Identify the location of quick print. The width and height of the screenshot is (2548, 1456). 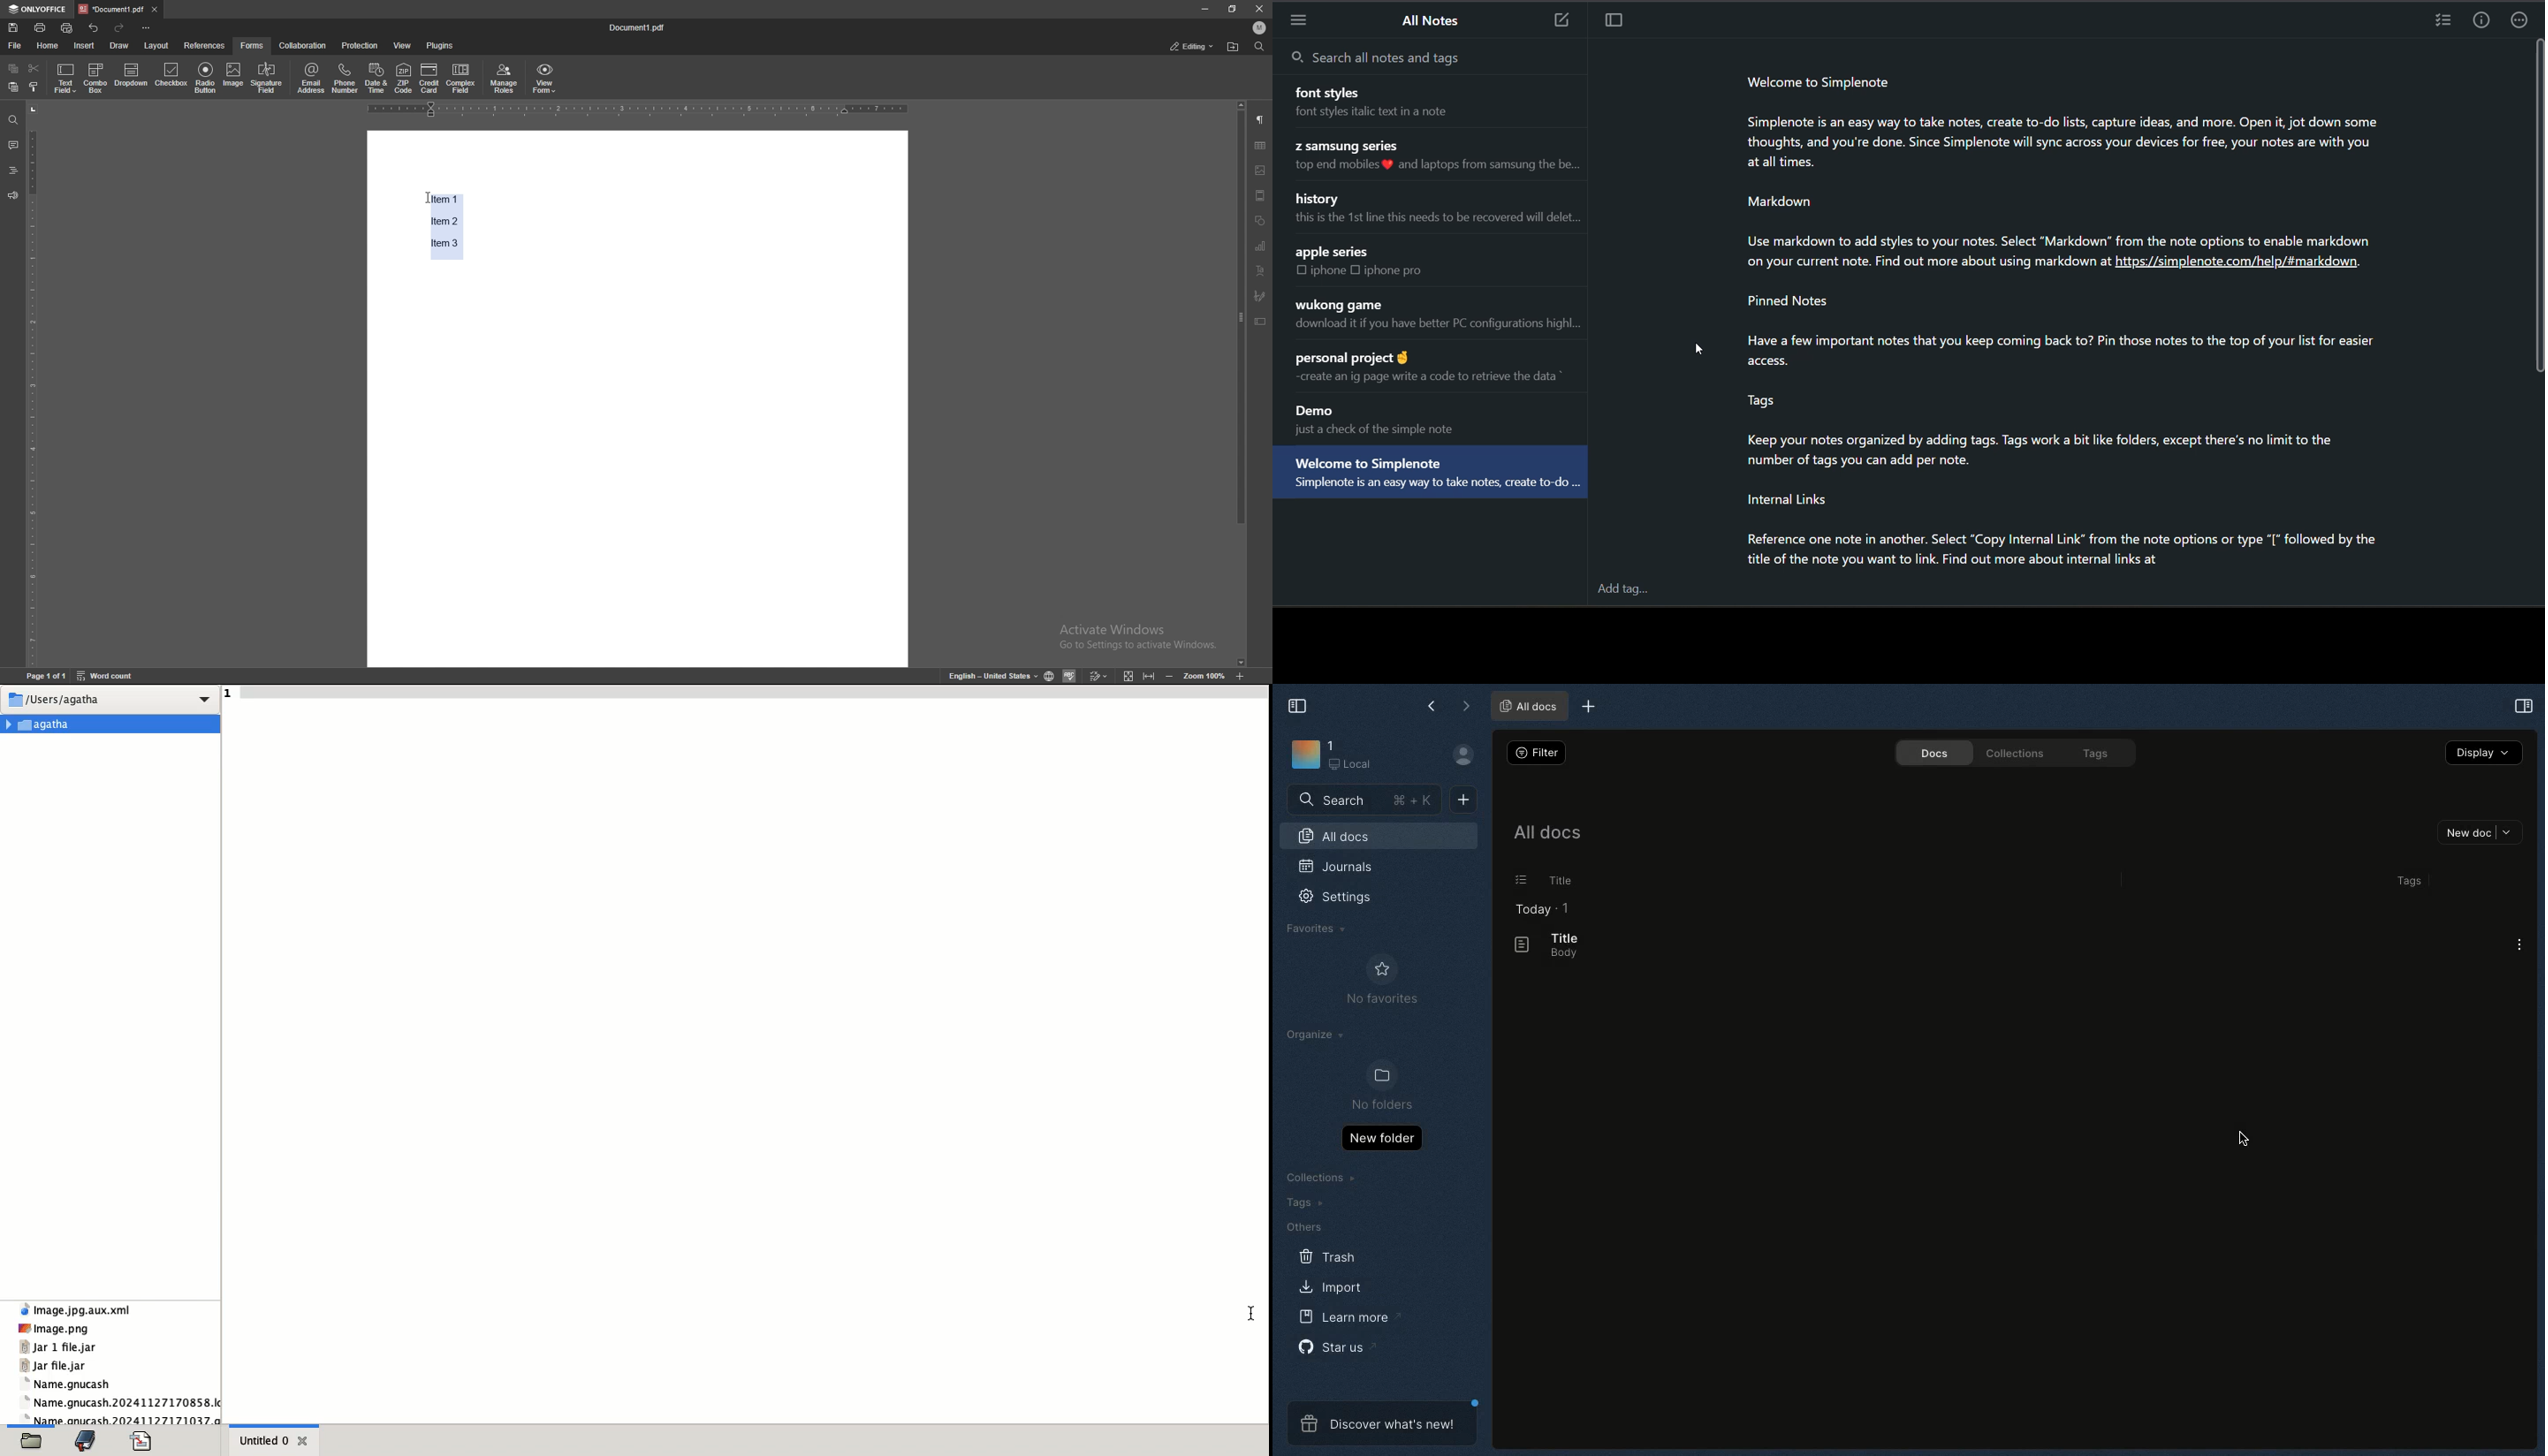
(67, 28).